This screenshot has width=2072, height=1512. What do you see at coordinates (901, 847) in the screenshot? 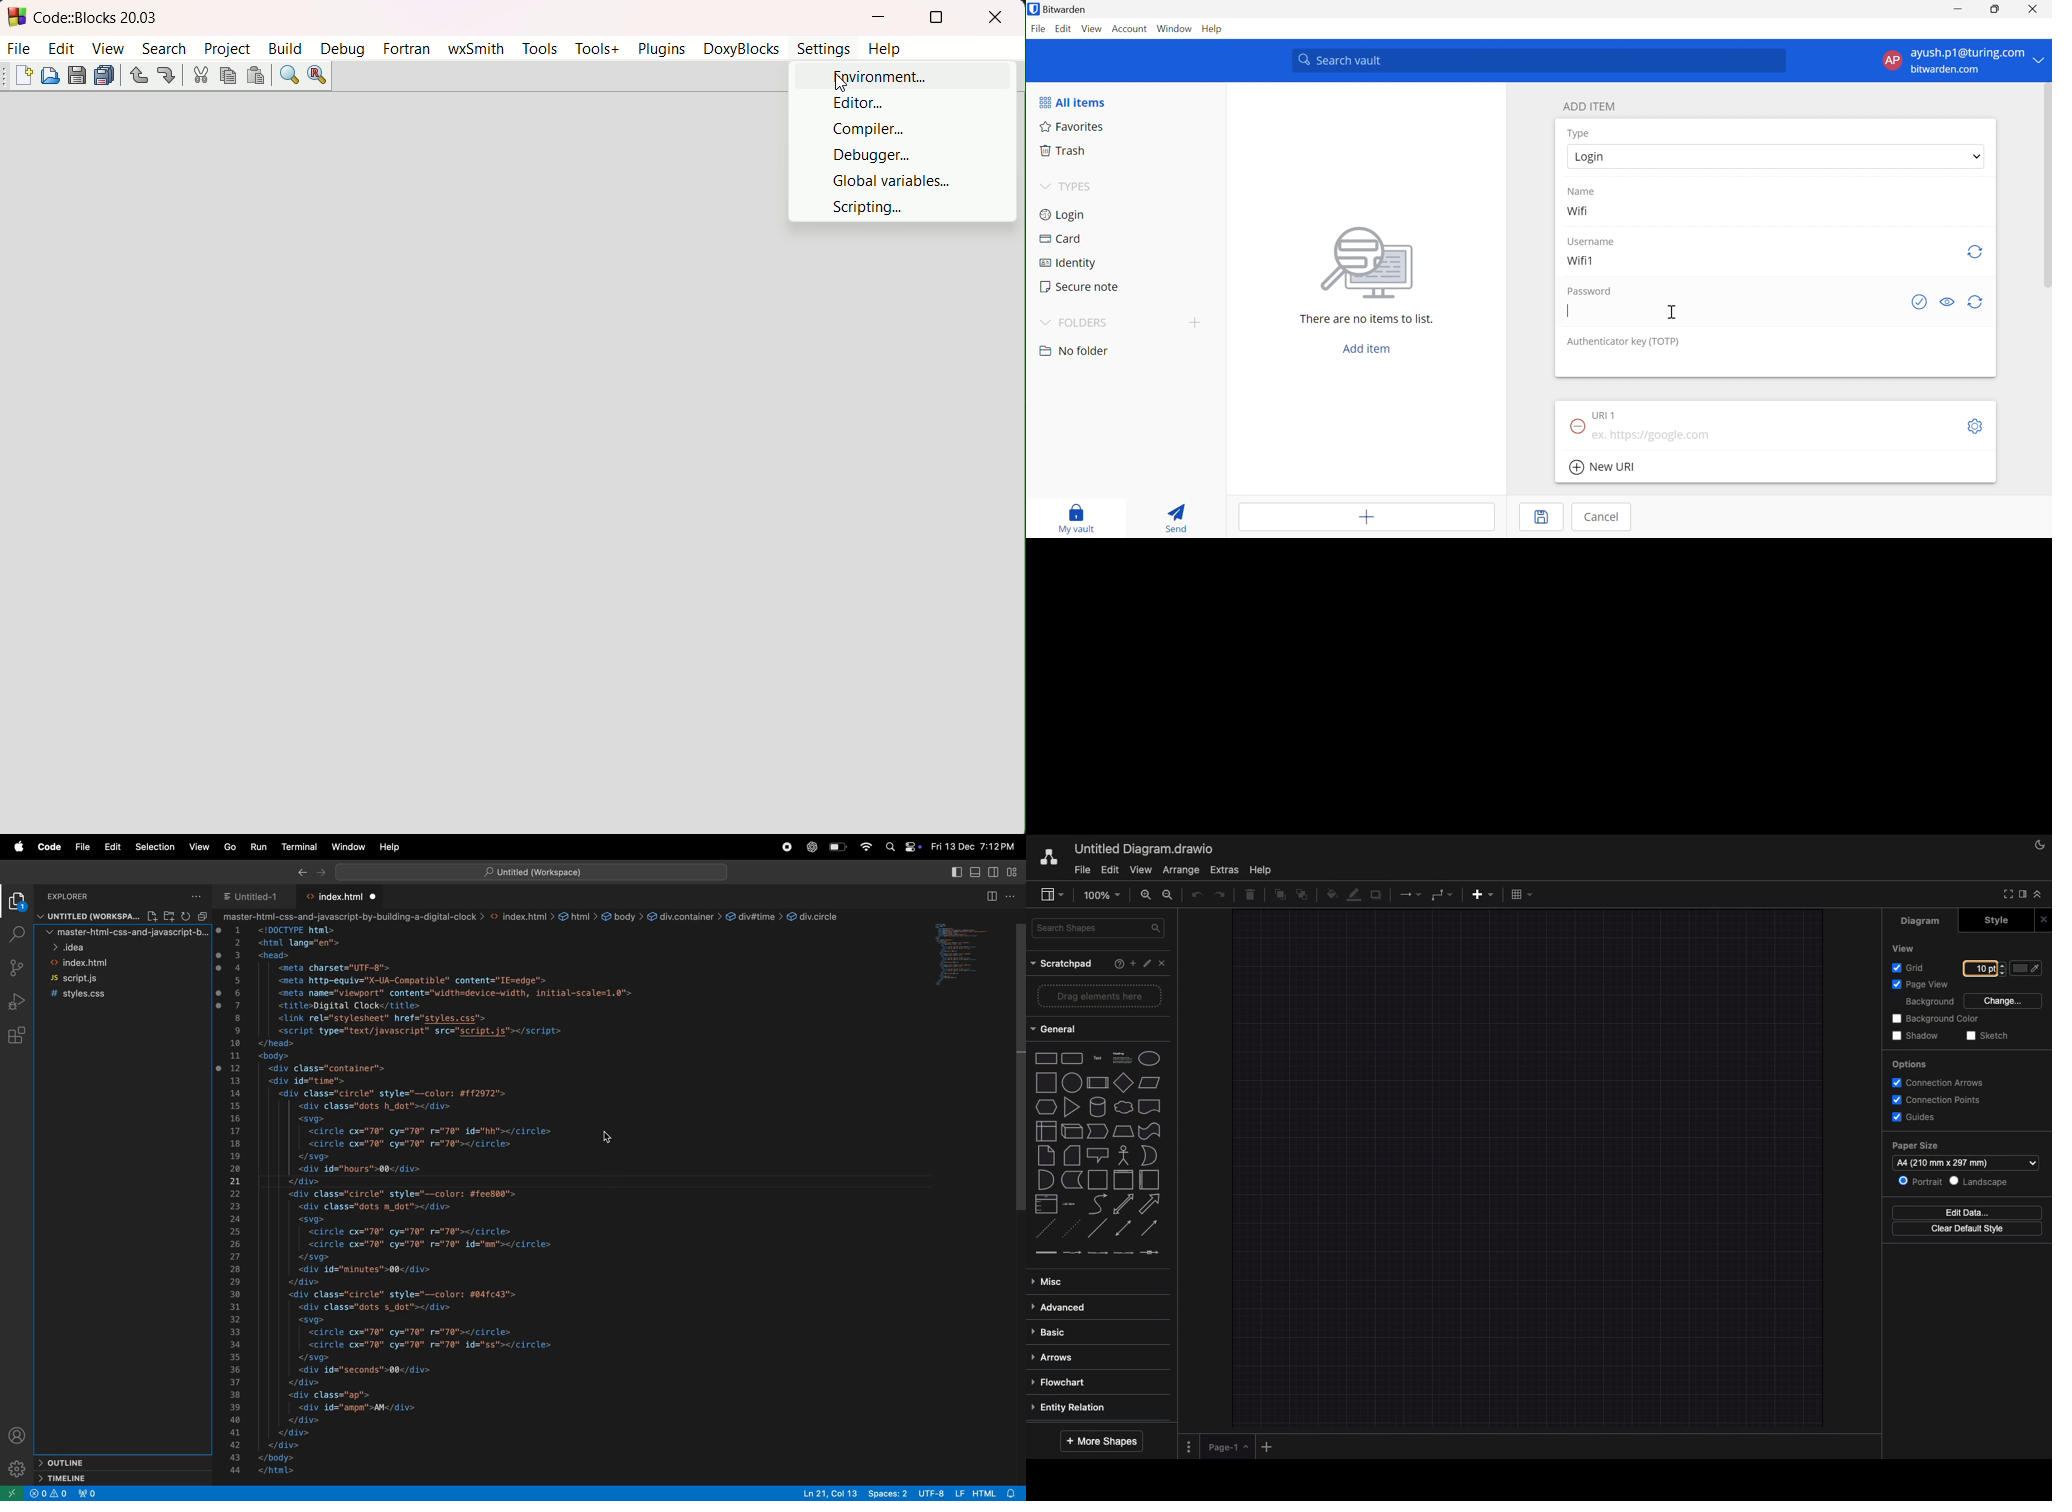
I see `apple widgets` at bounding box center [901, 847].